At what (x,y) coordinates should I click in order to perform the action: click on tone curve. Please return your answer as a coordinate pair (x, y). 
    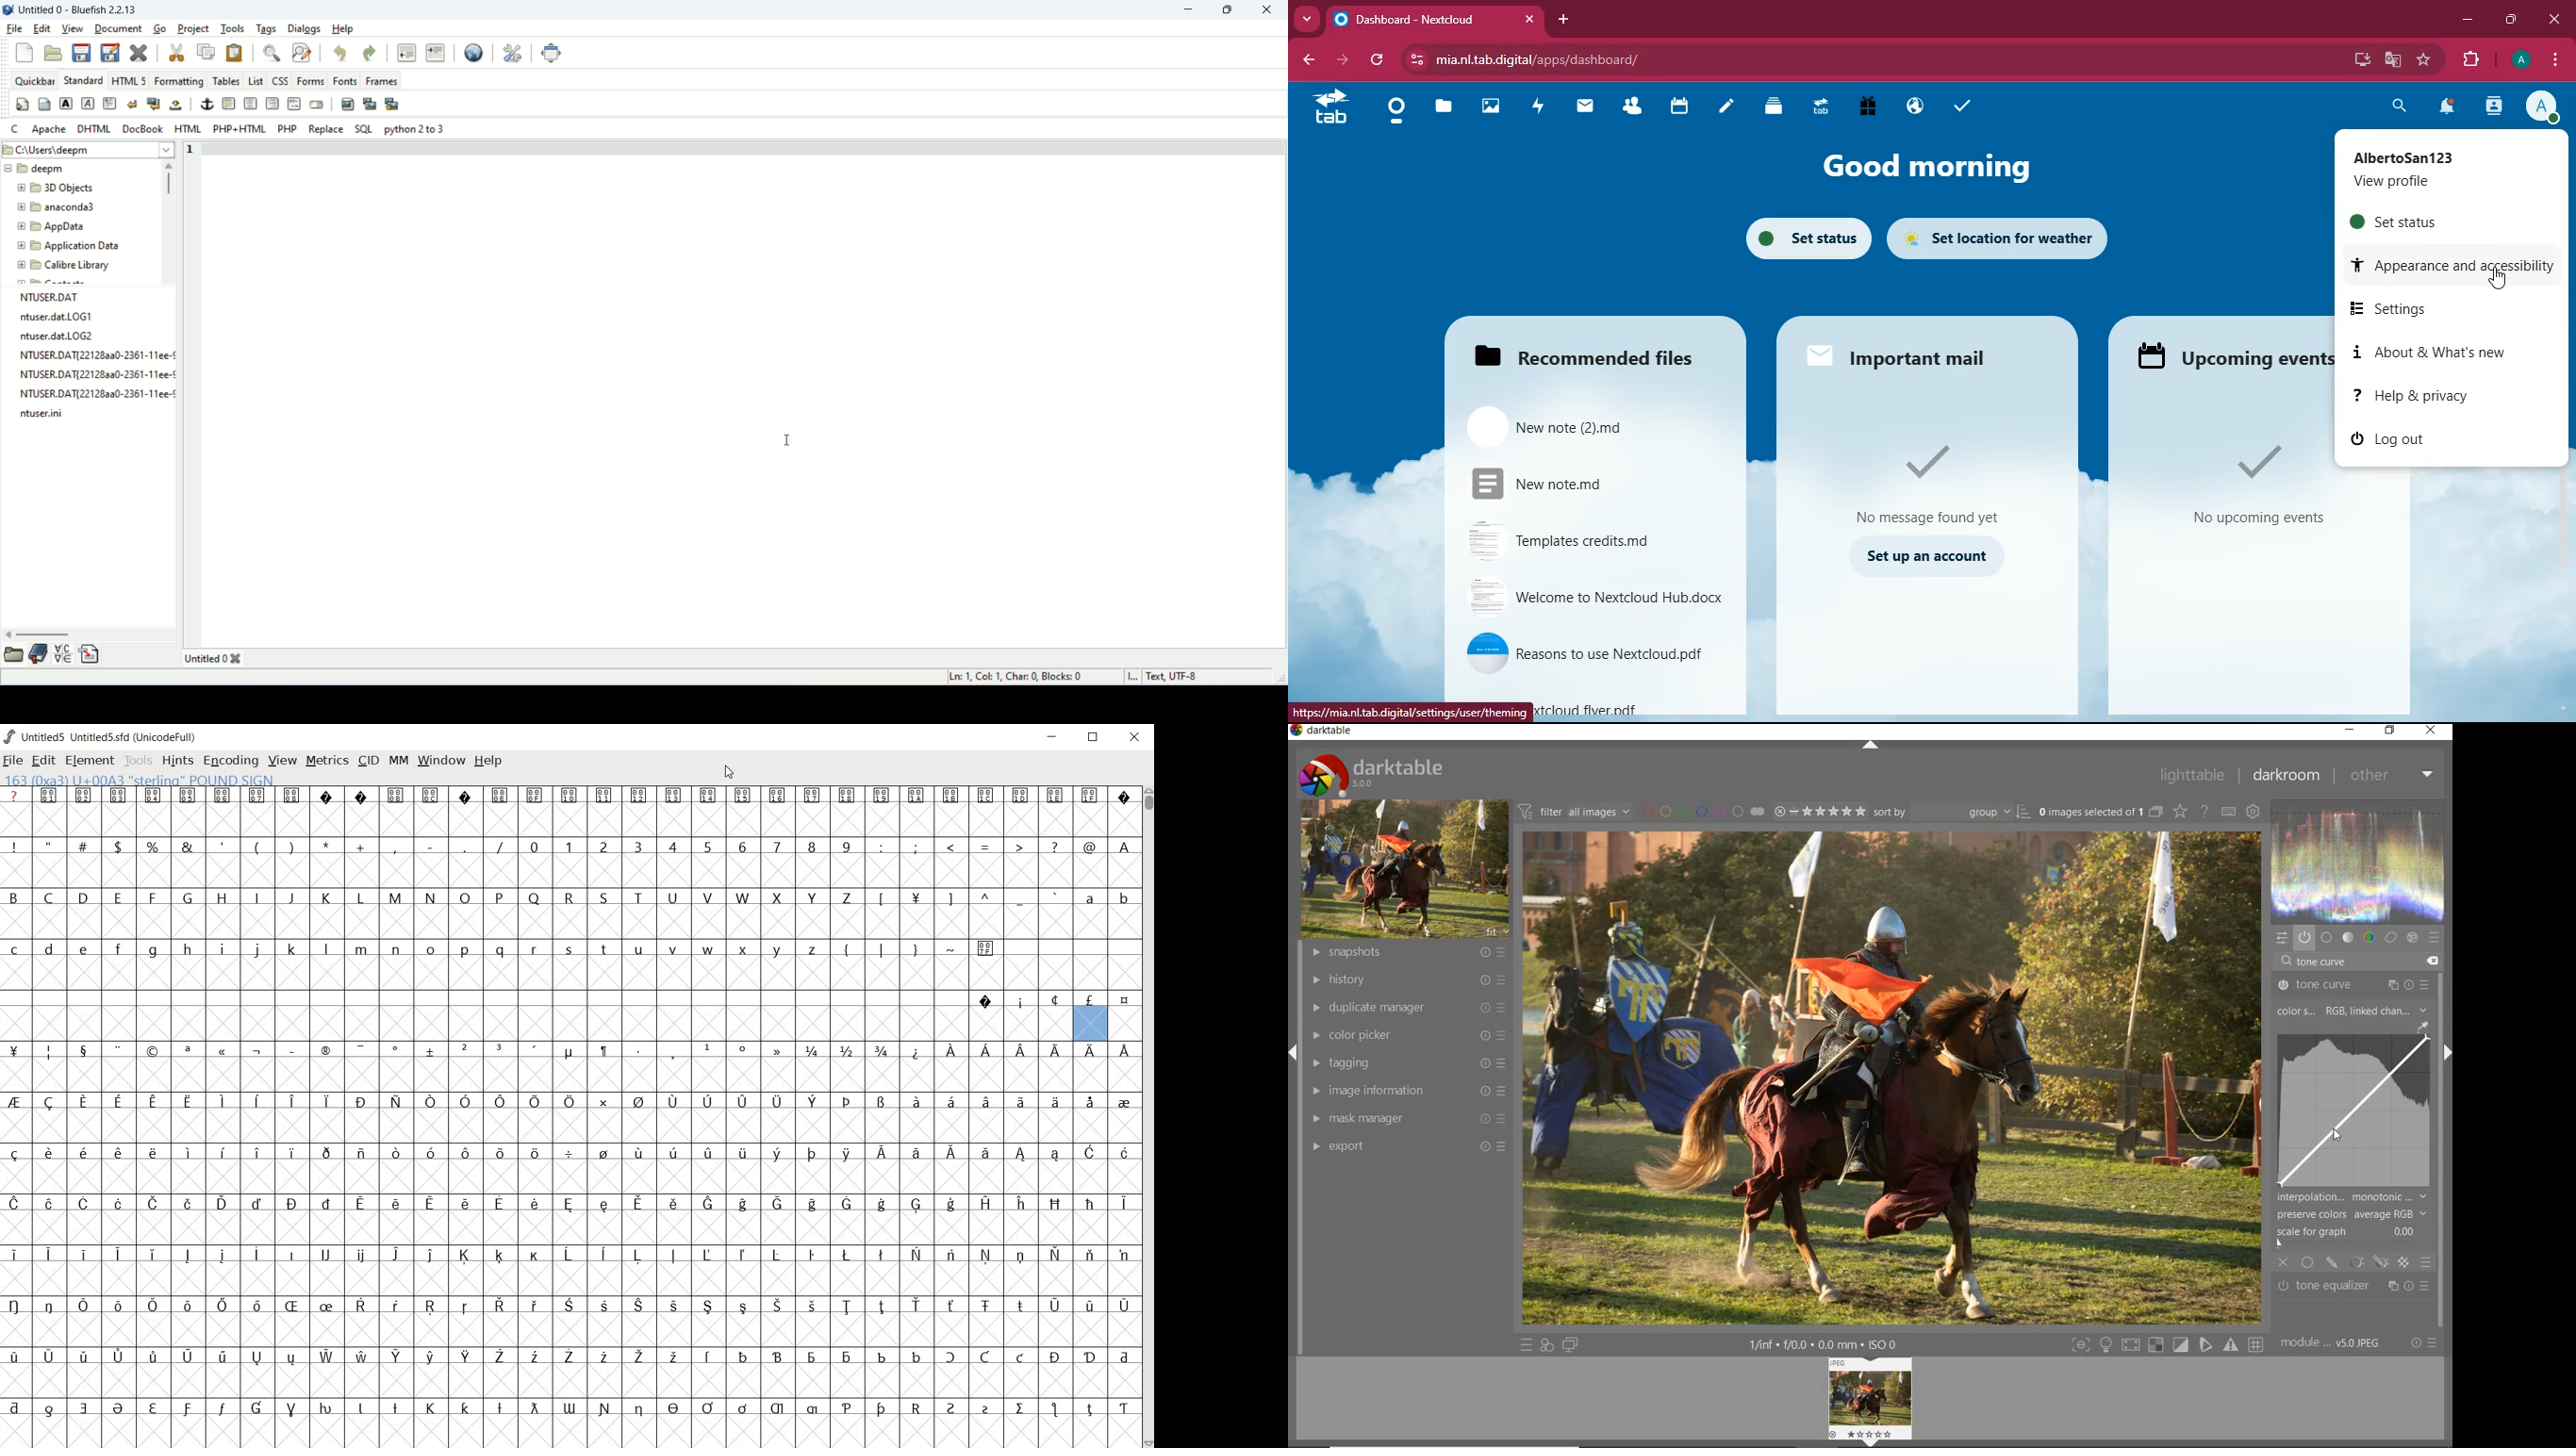
    Looking at the image, I should click on (2358, 1110).